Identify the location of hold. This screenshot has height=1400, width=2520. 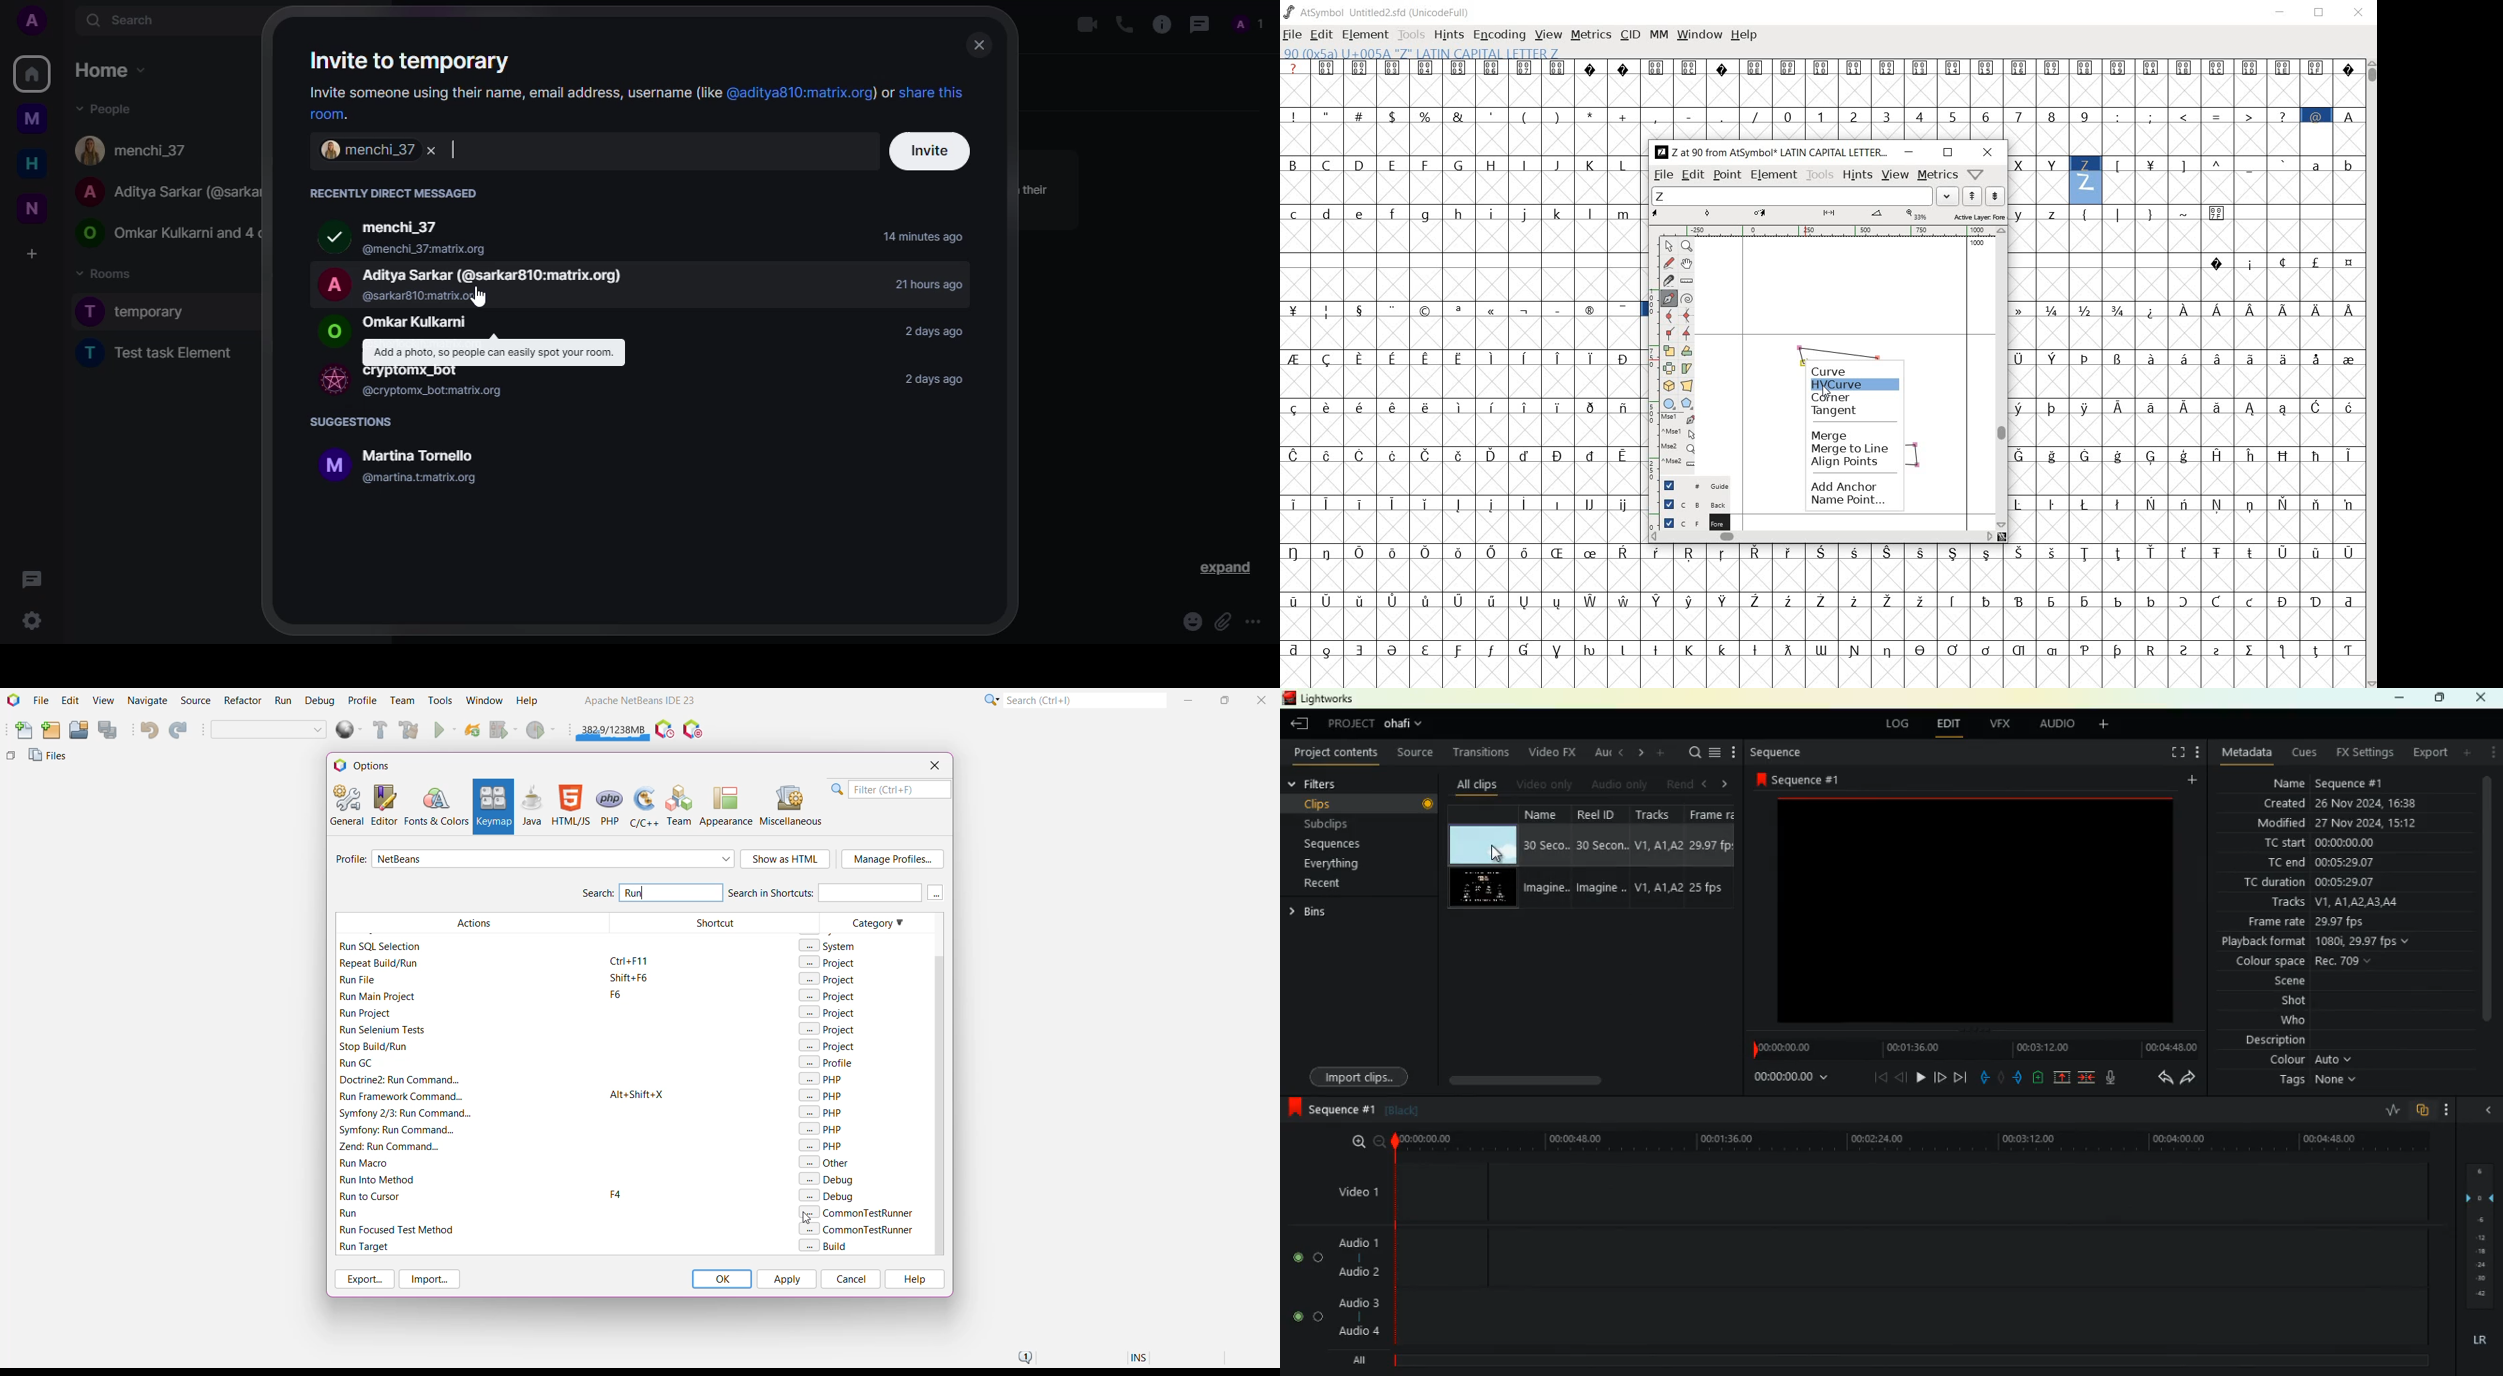
(2000, 1078).